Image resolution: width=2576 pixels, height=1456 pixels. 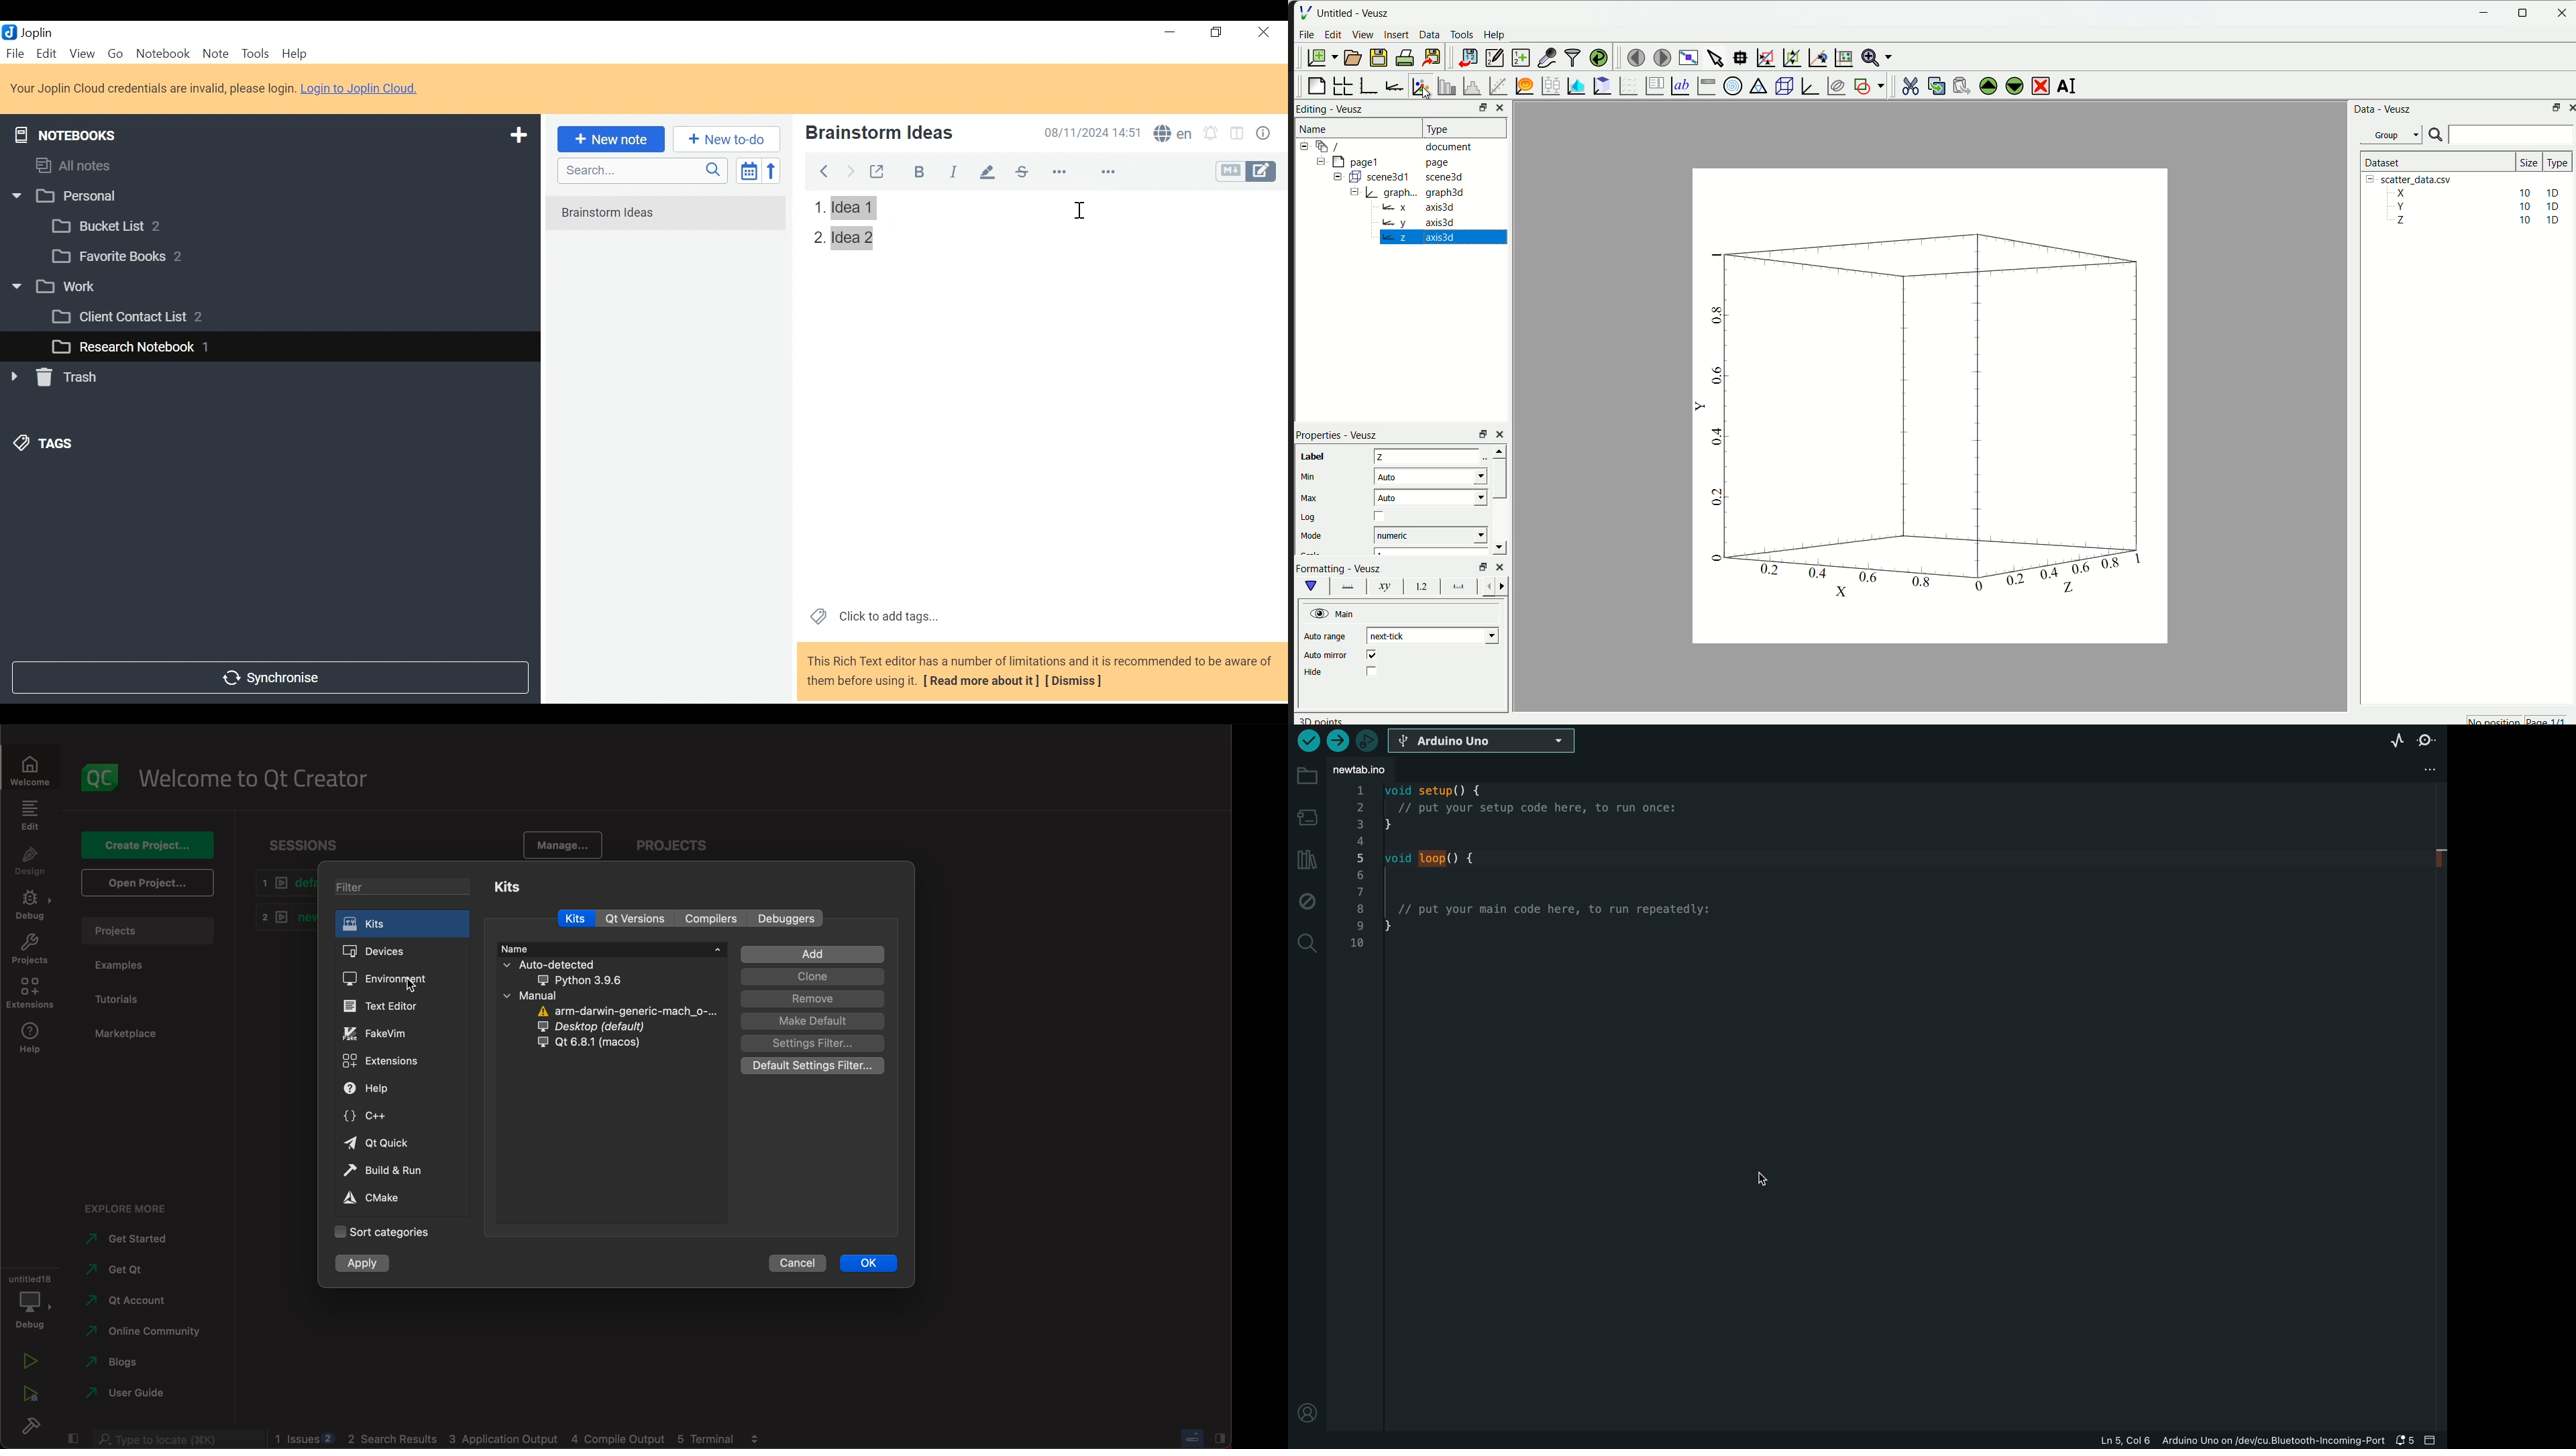 I want to click on cursor, so click(x=1426, y=93).